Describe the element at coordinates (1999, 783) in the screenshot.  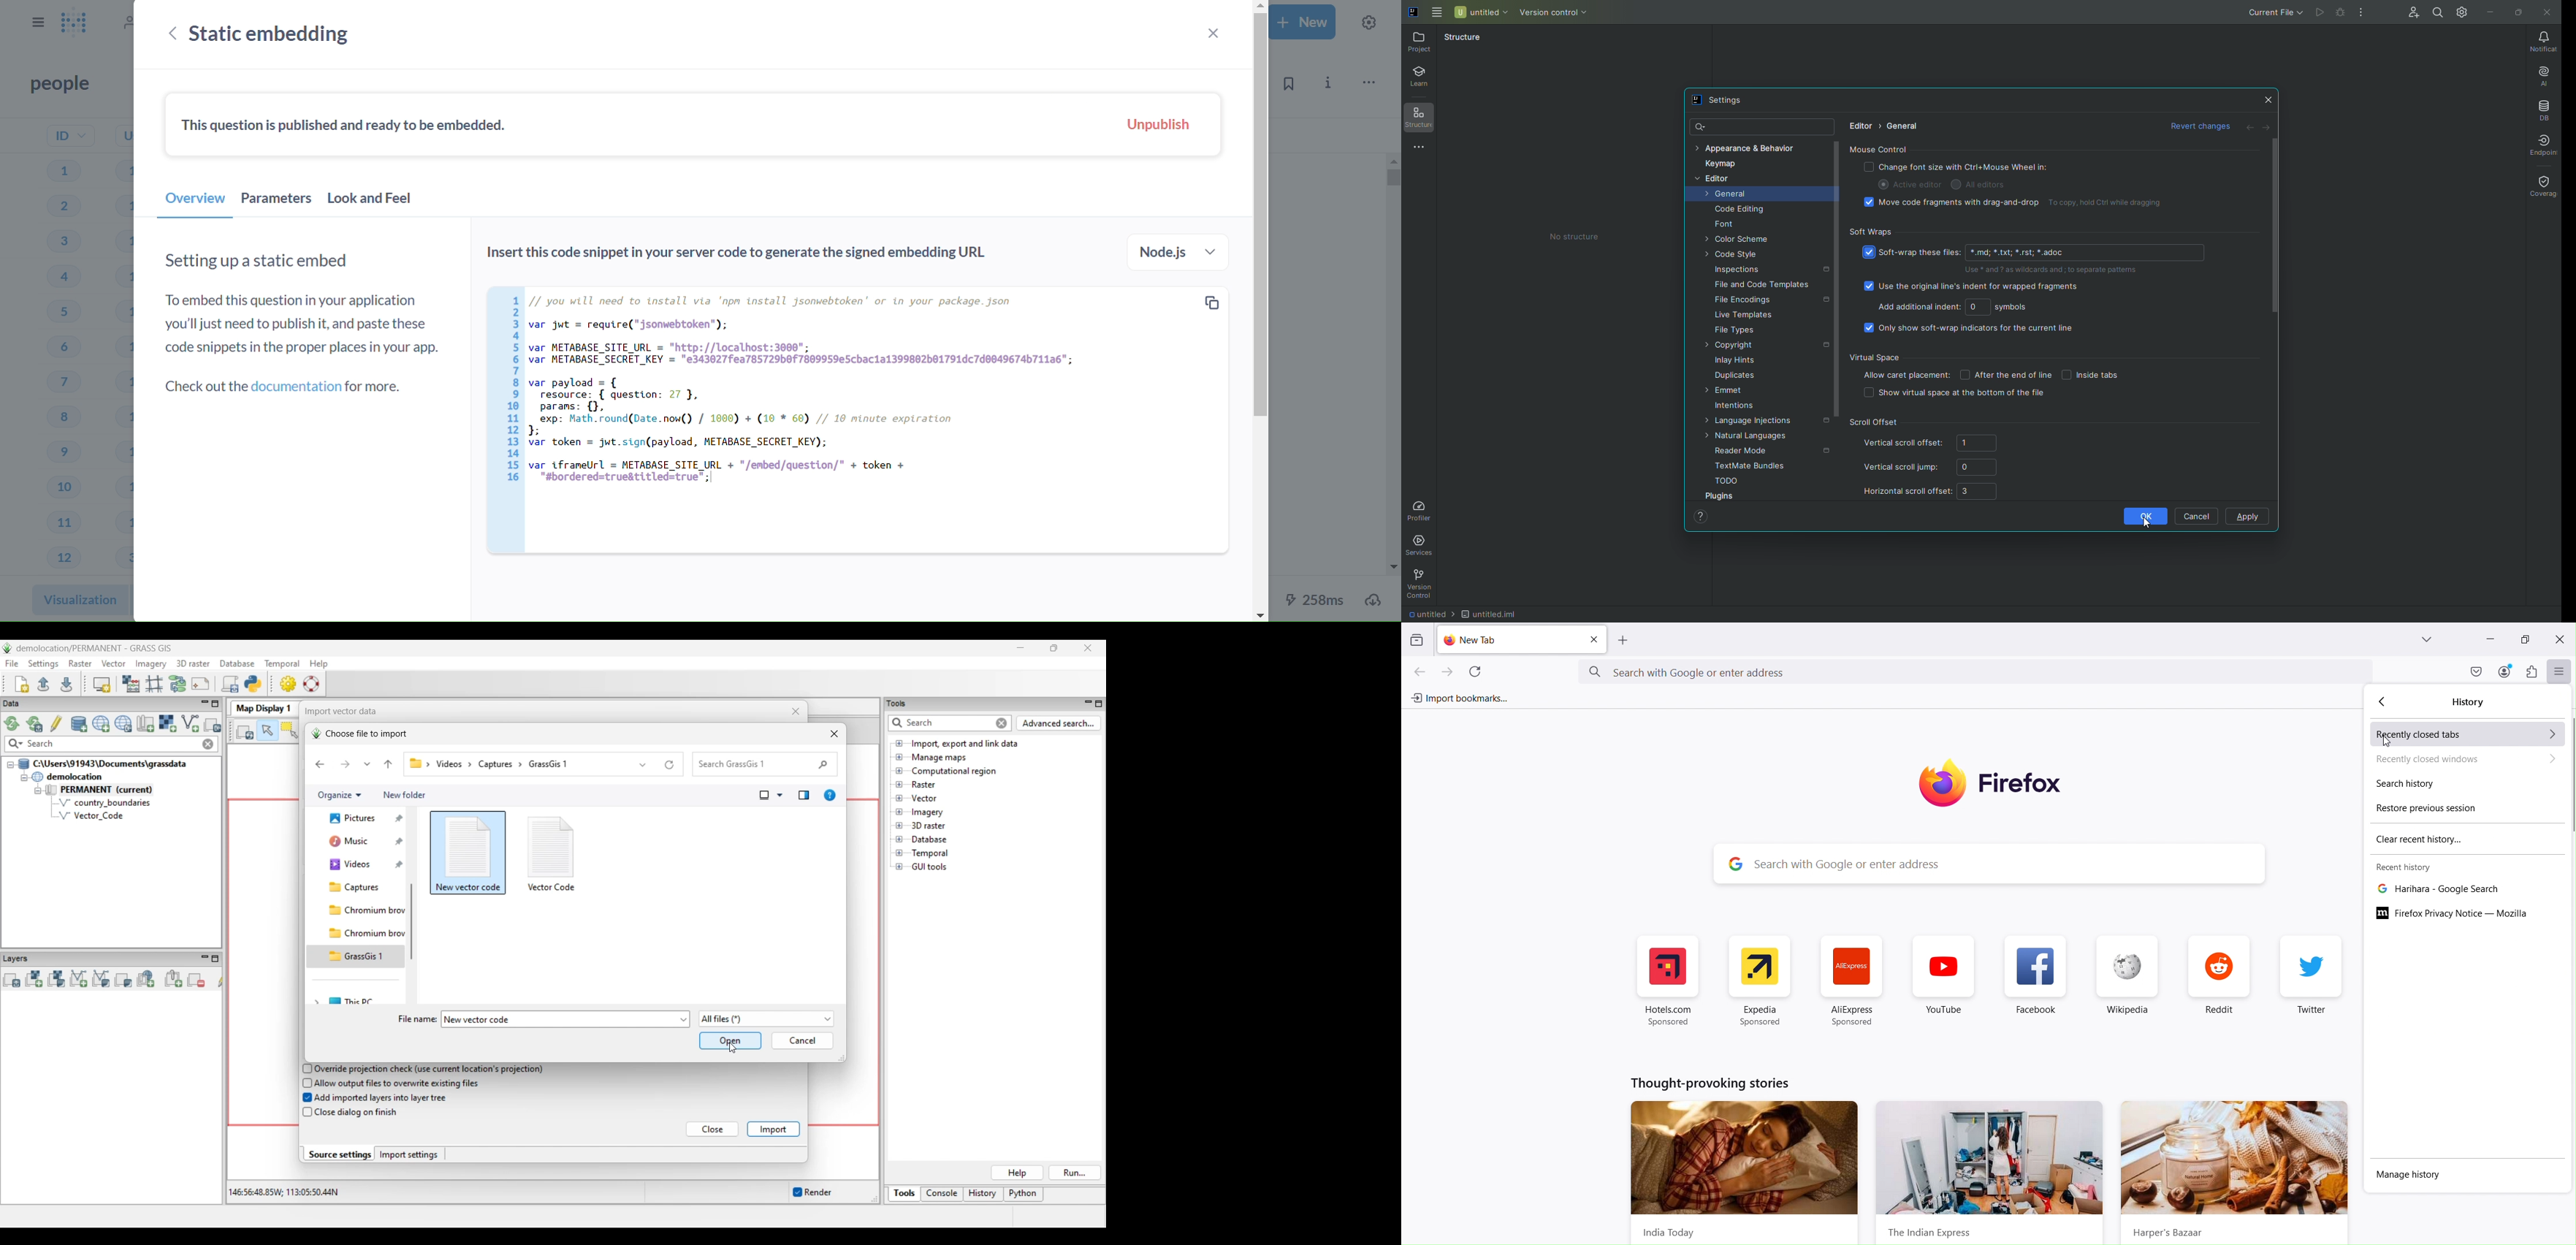
I see `Firefox logo` at that location.